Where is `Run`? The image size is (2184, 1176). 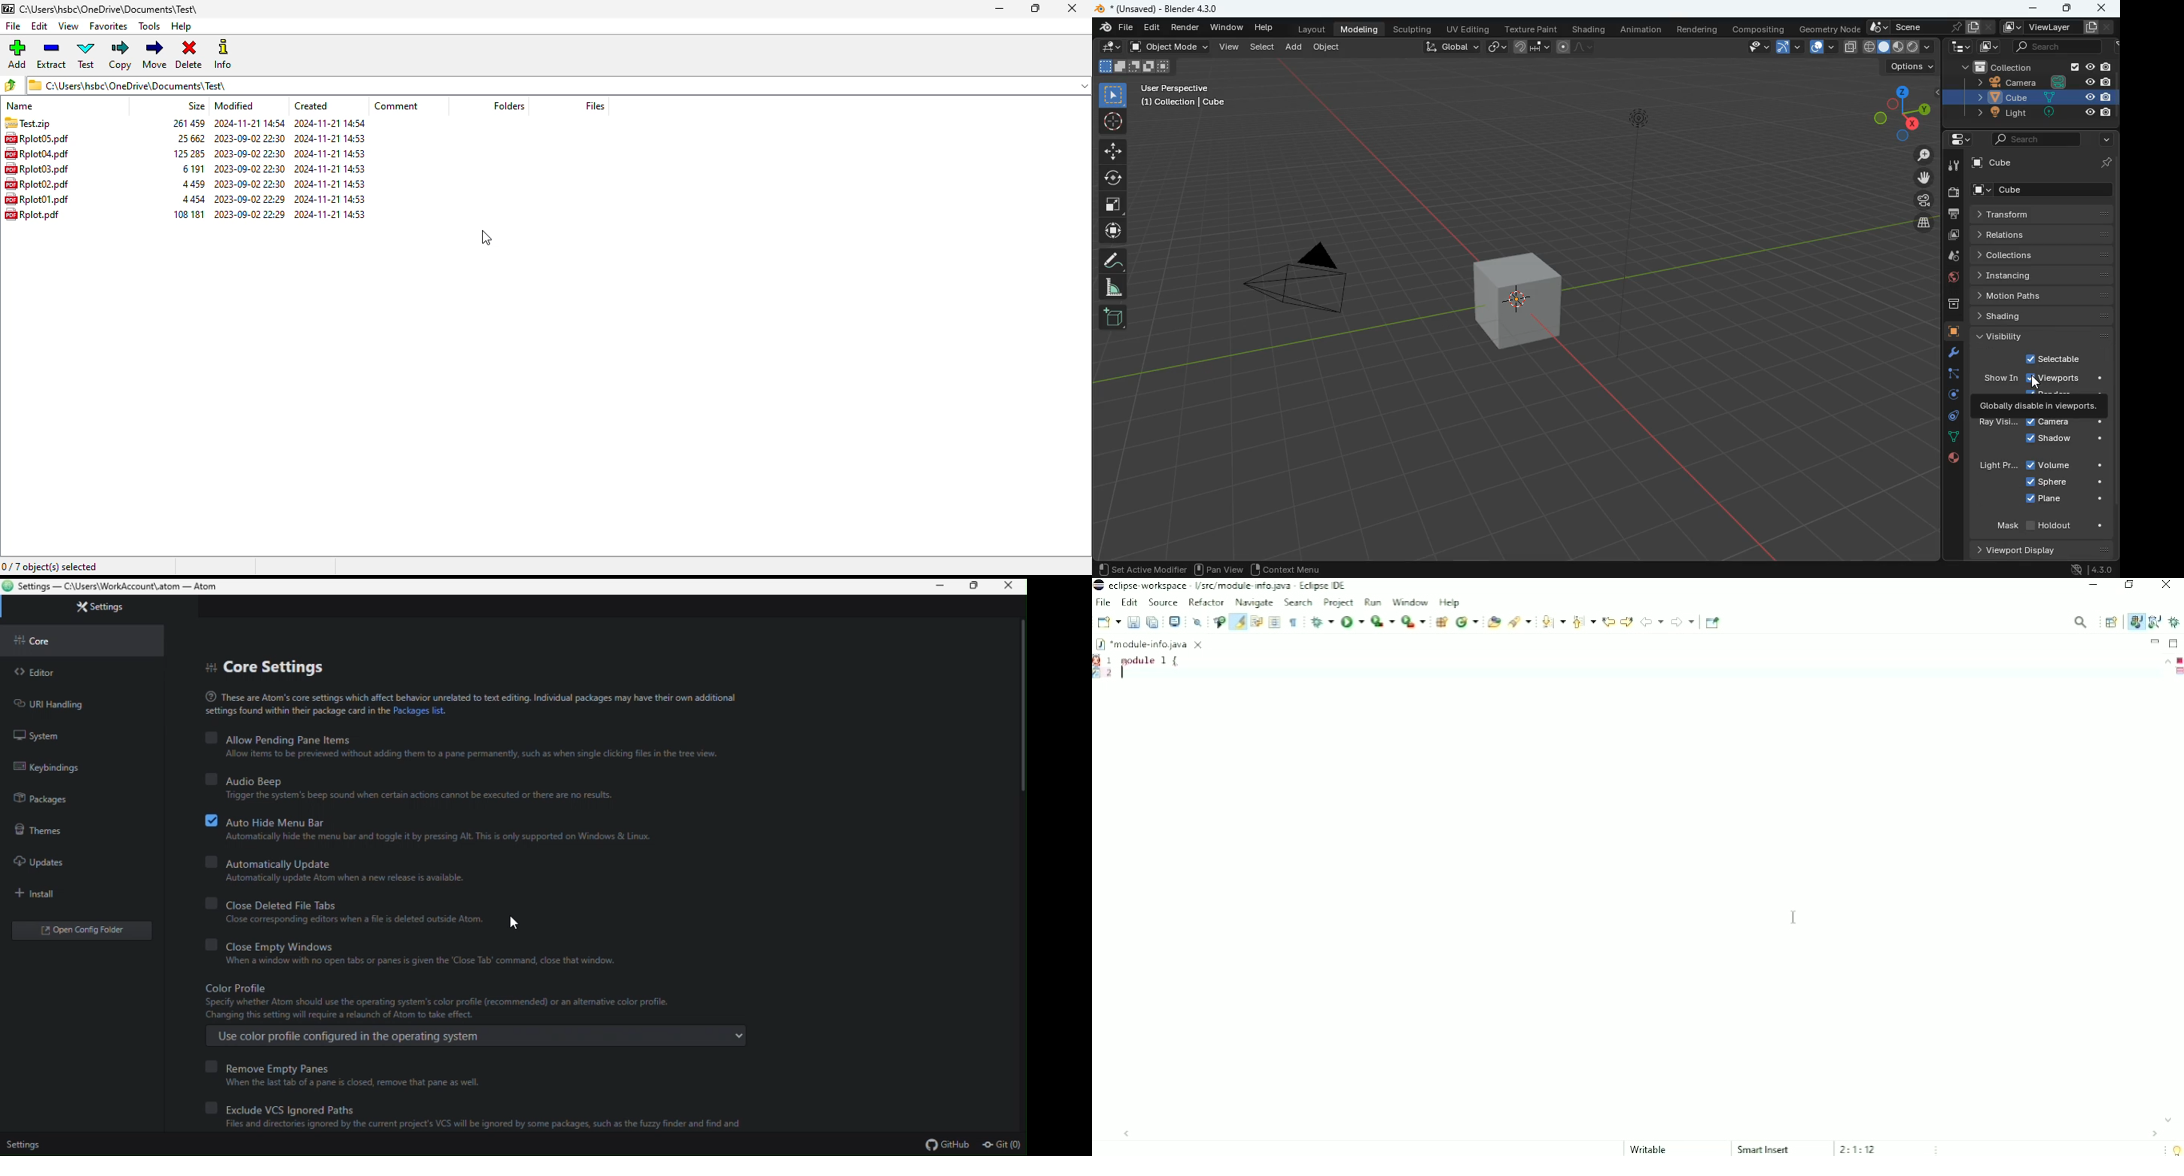 Run is located at coordinates (1352, 621).